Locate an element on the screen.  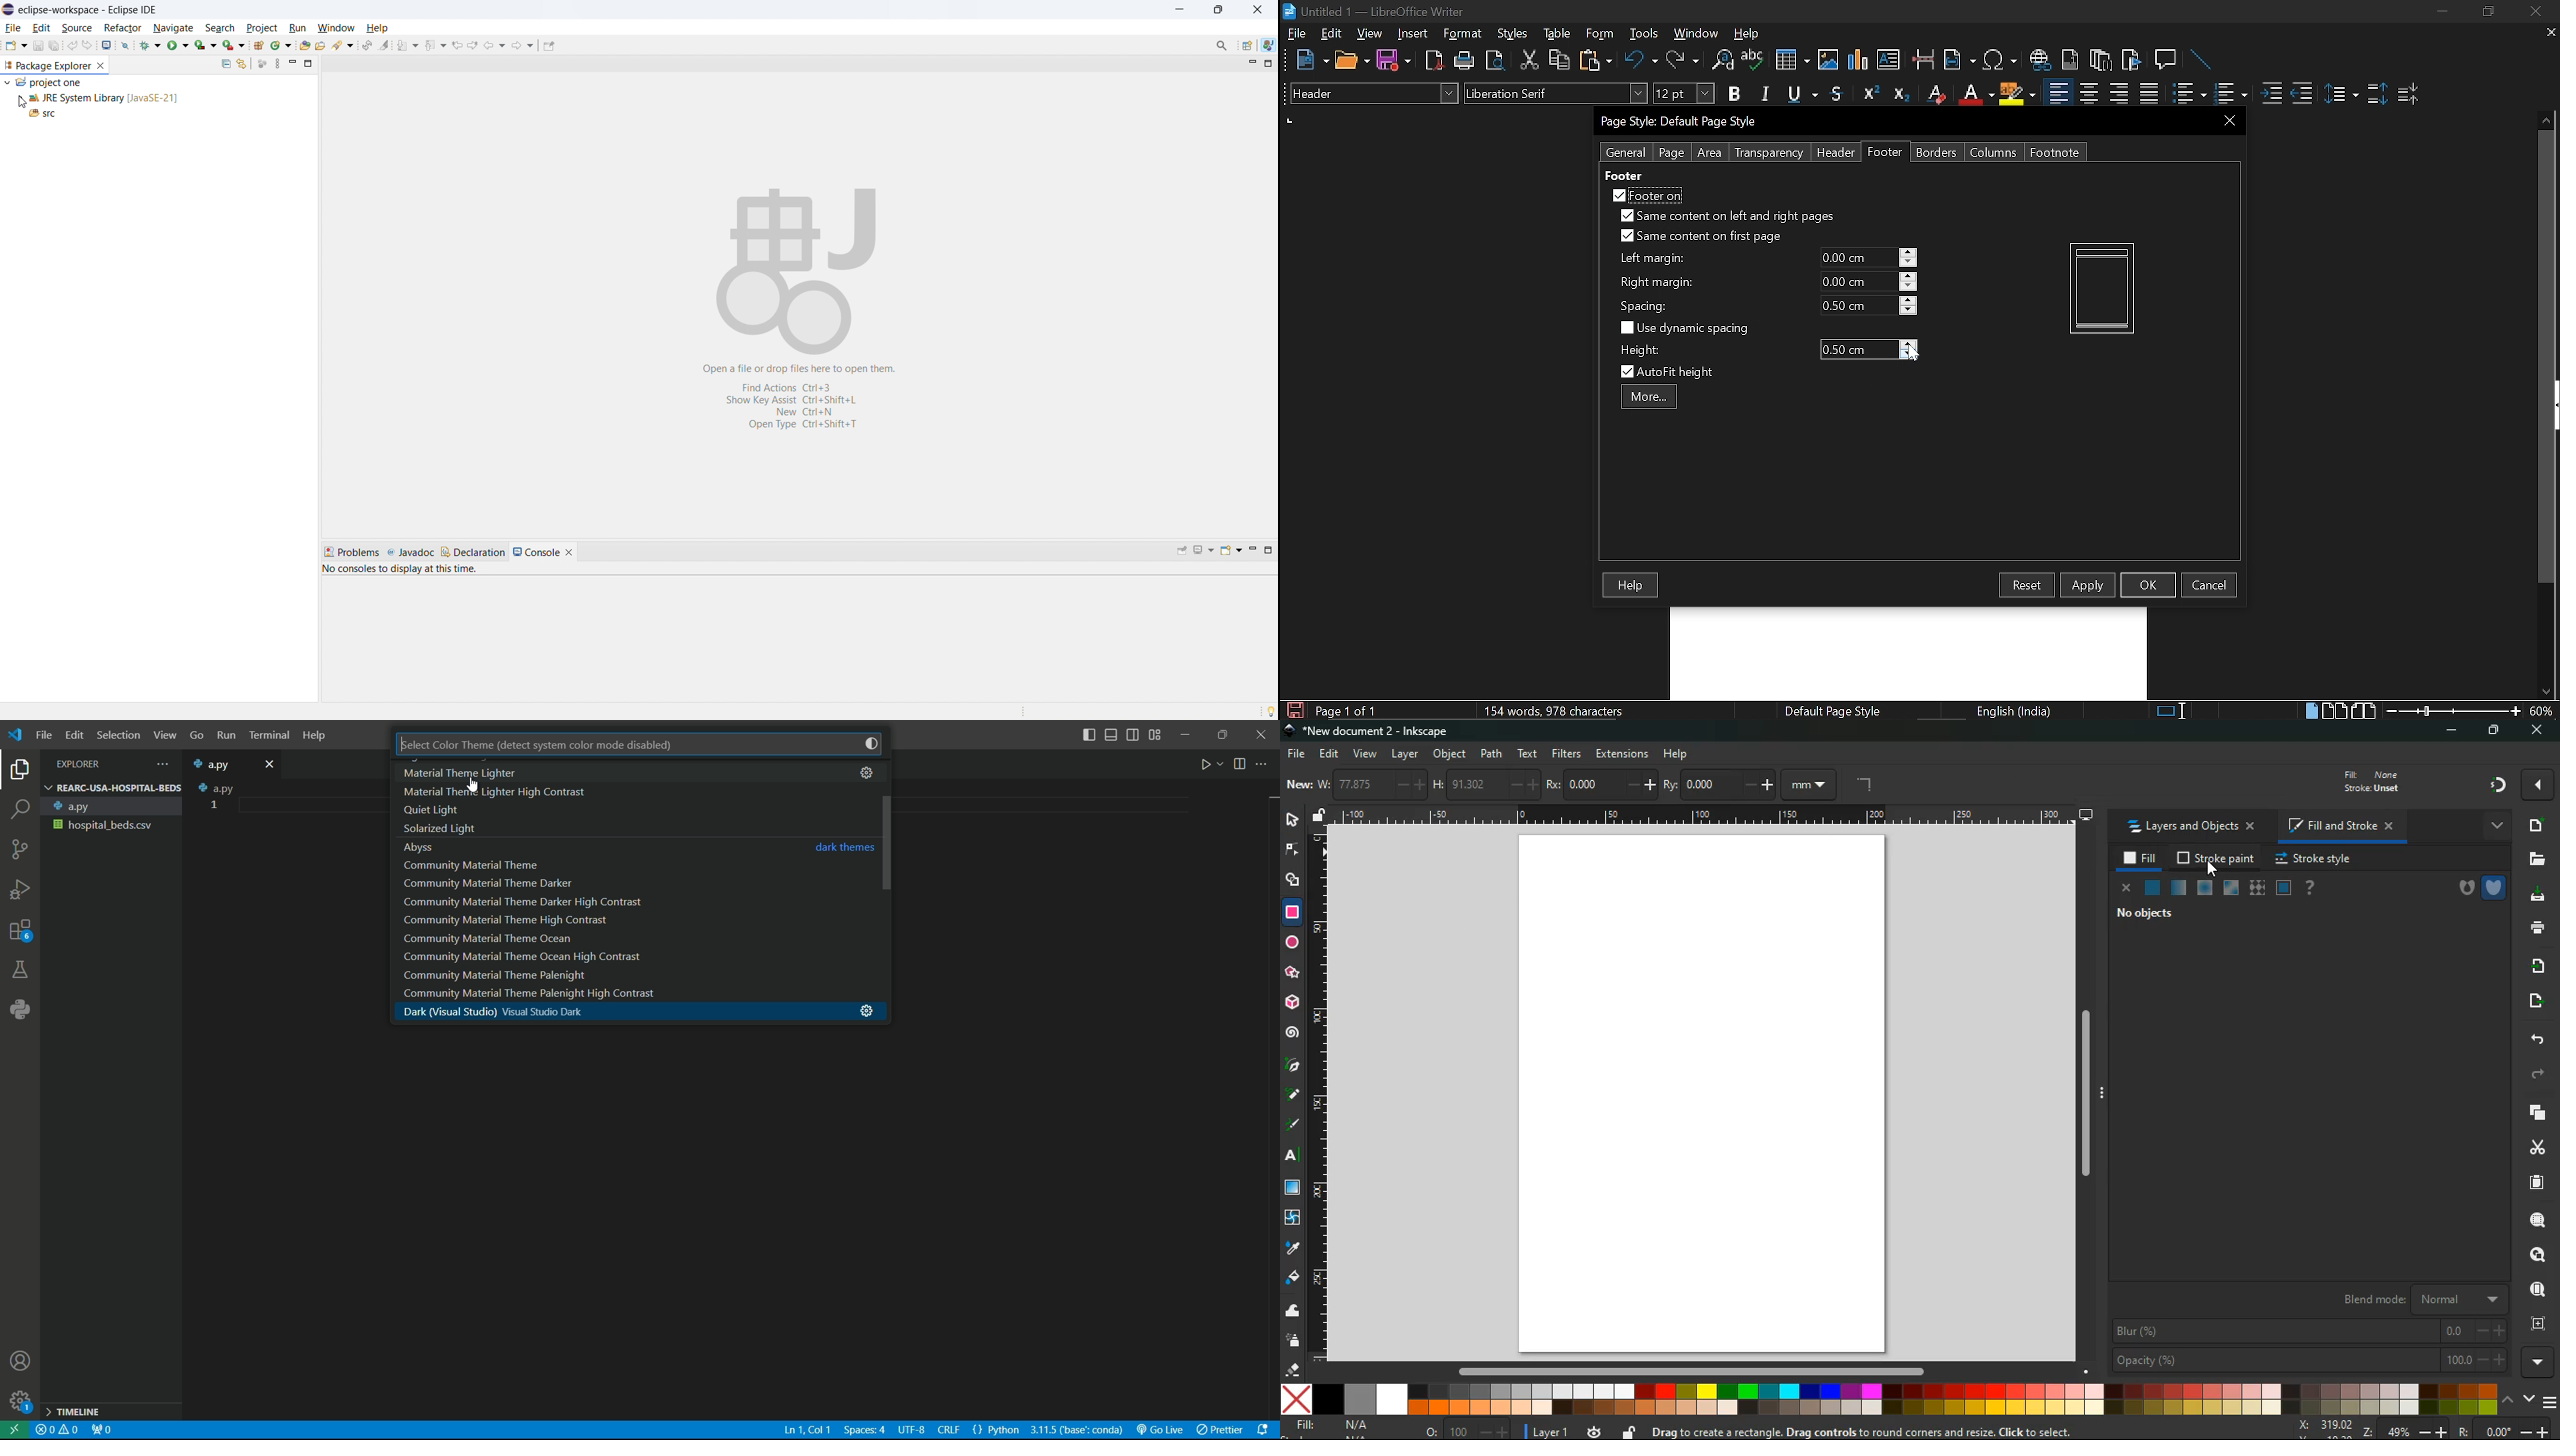
Increase height hey Cortana is located at coordinates (1908, 343).